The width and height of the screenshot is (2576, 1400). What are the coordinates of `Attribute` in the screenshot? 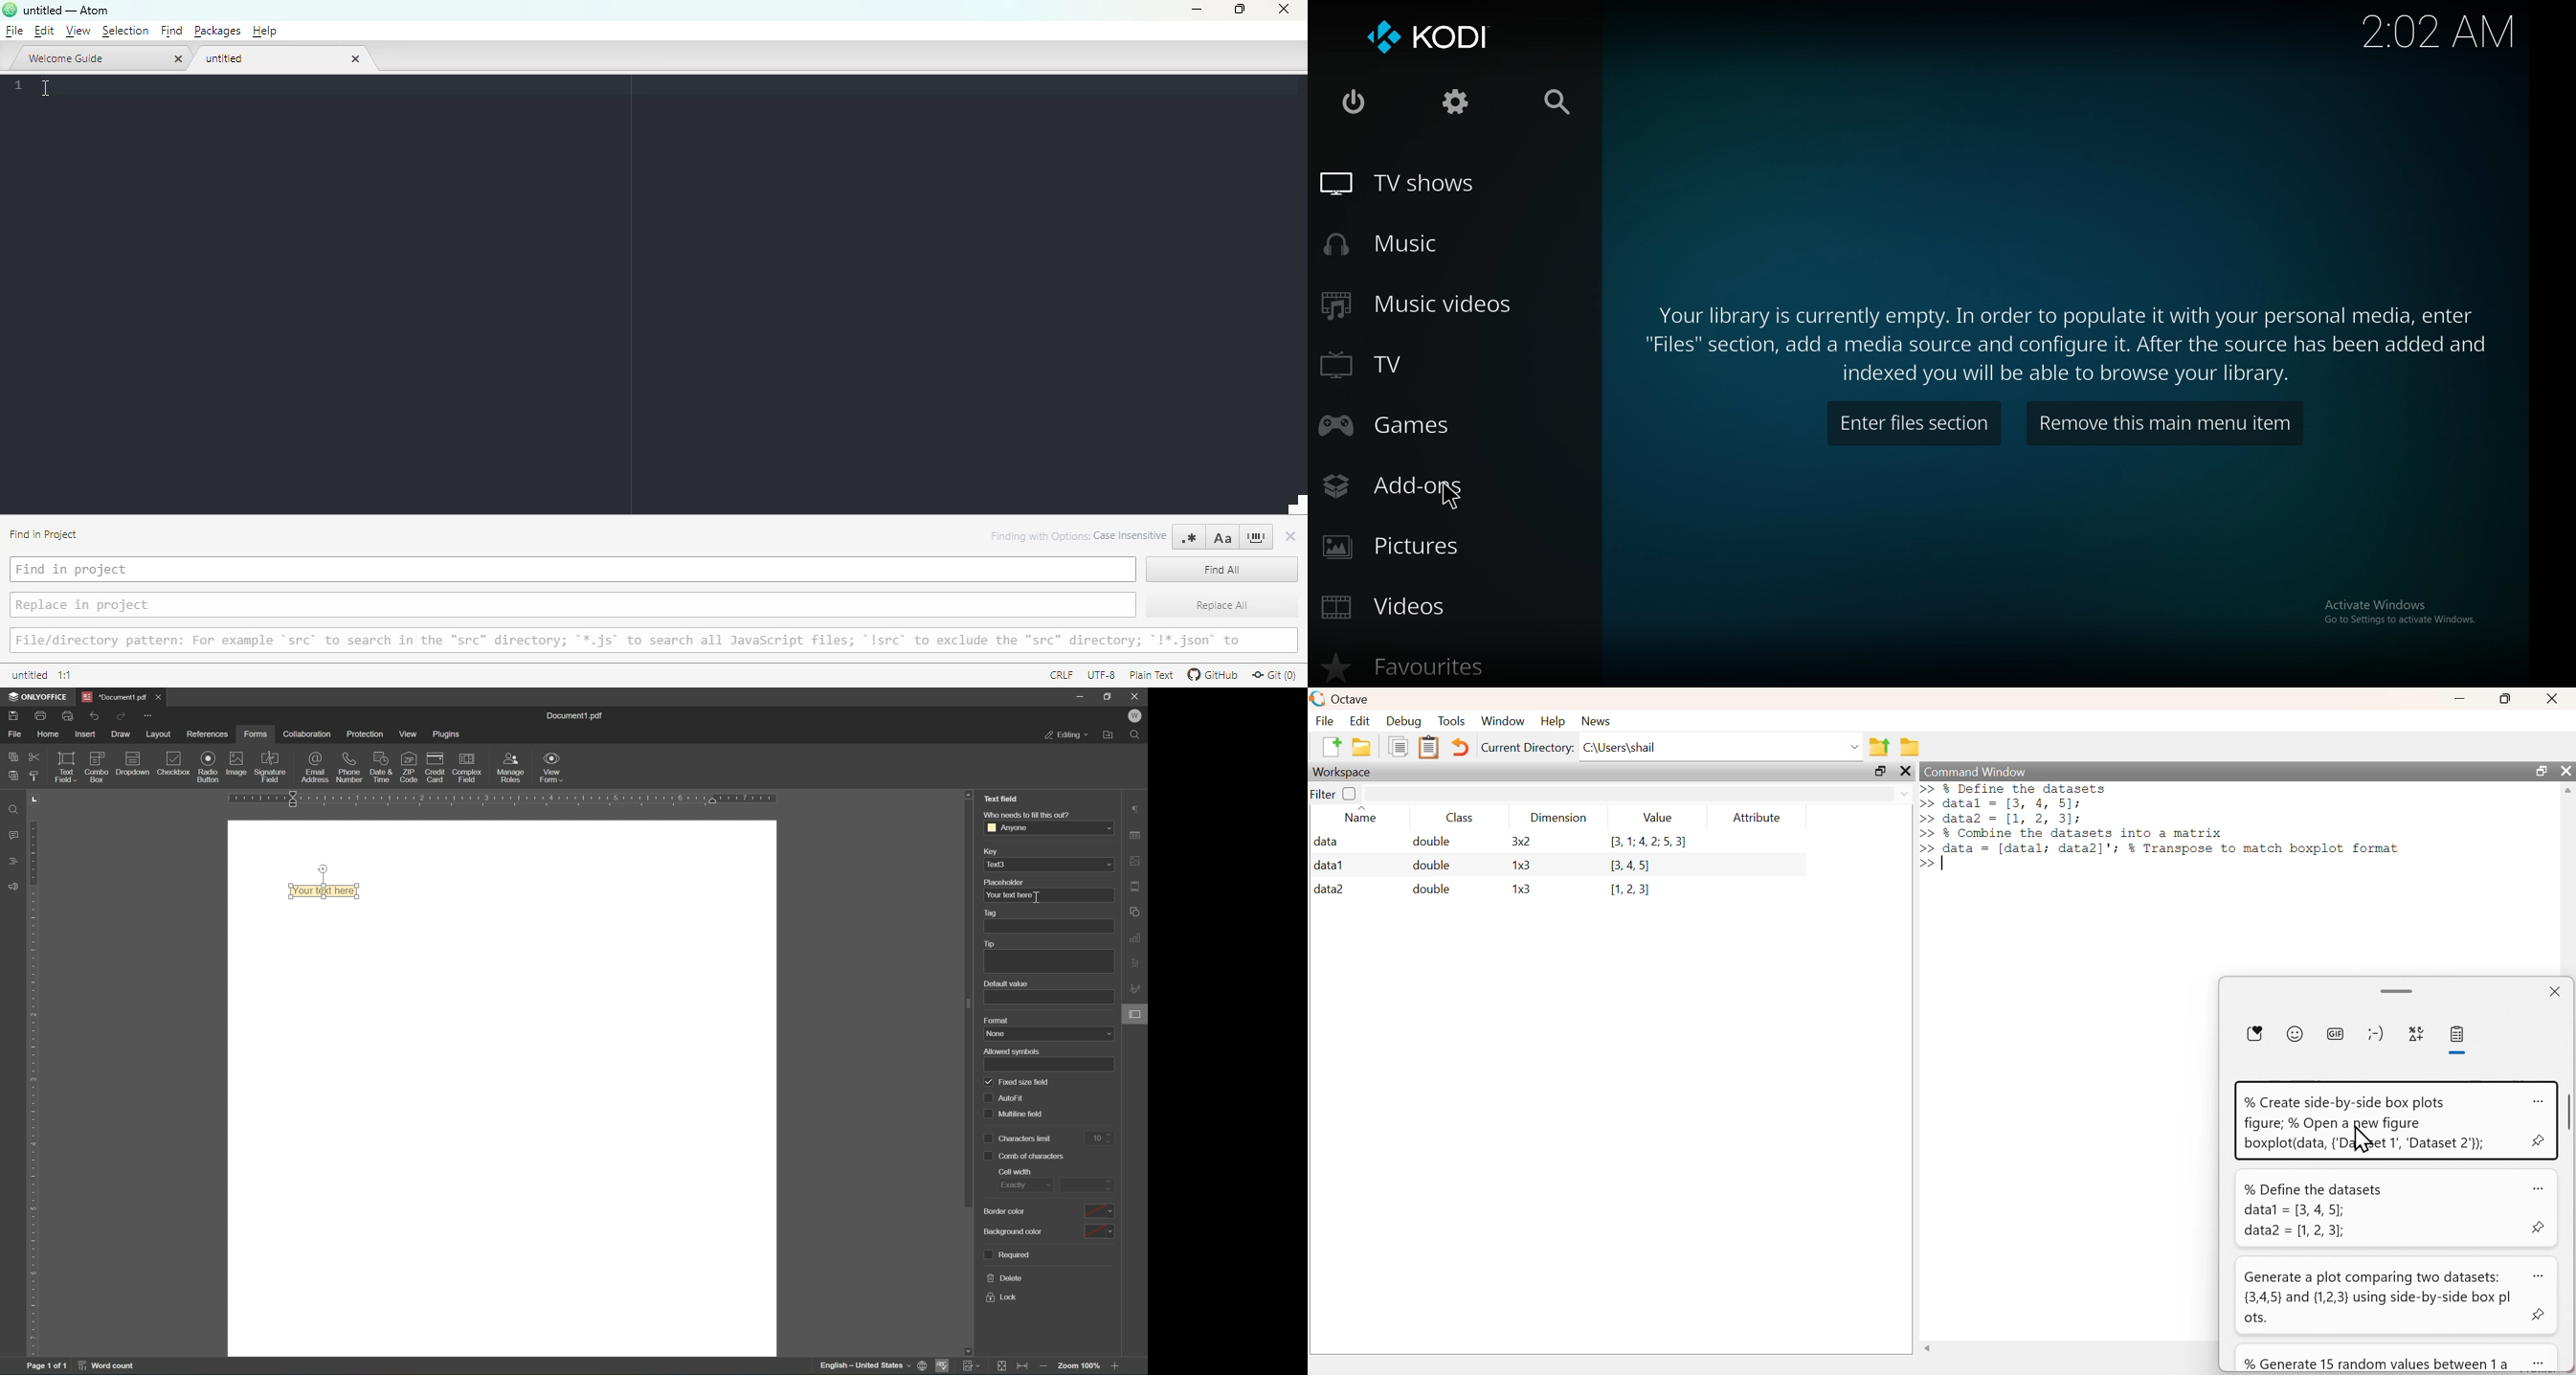 It's located at (1758, 818).